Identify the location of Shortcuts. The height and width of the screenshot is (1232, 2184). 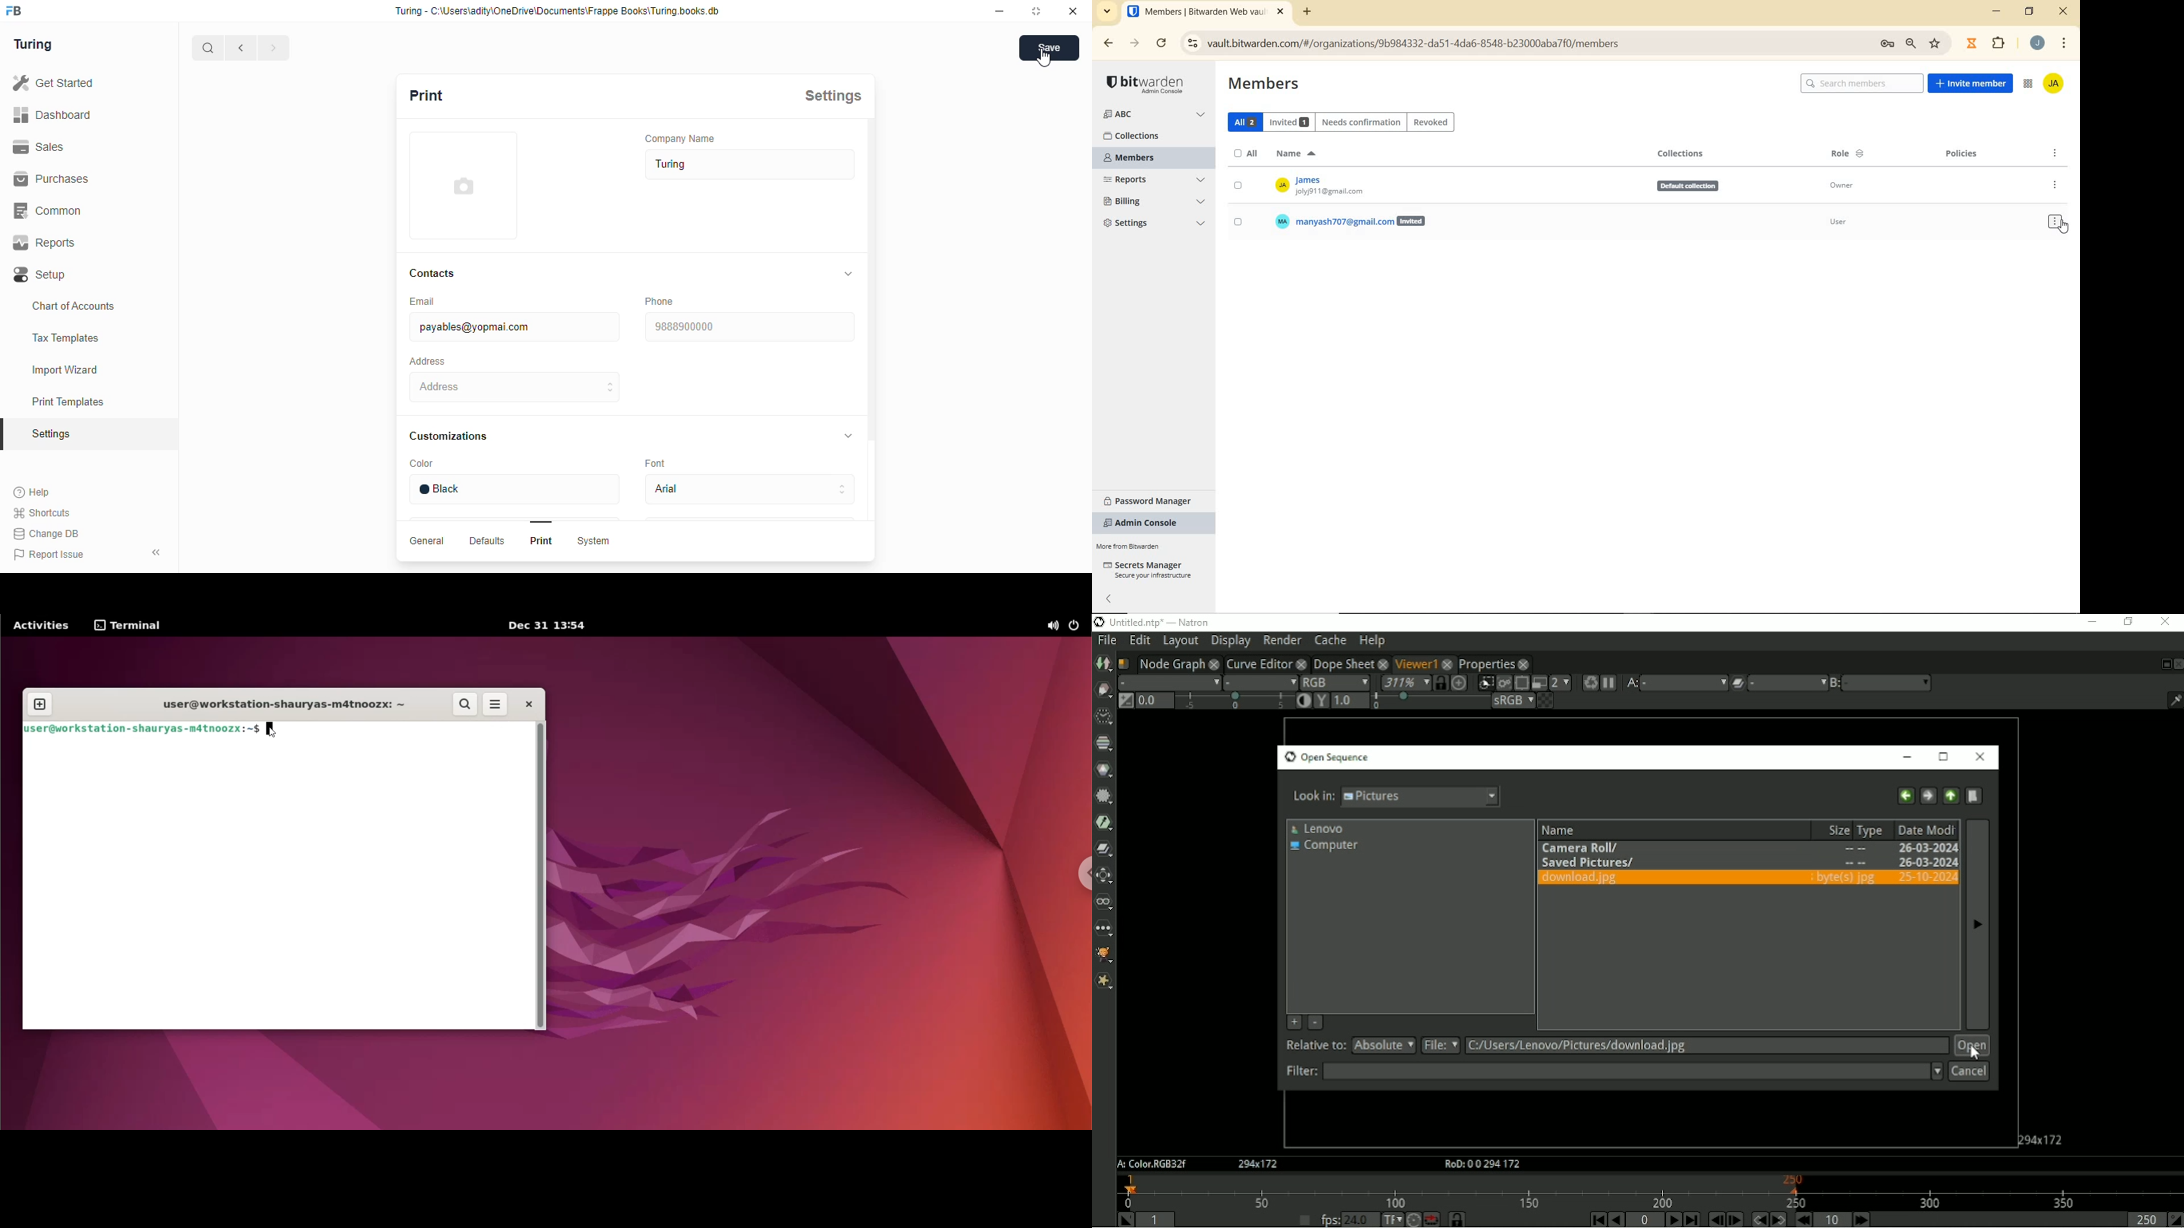
(46, 513).